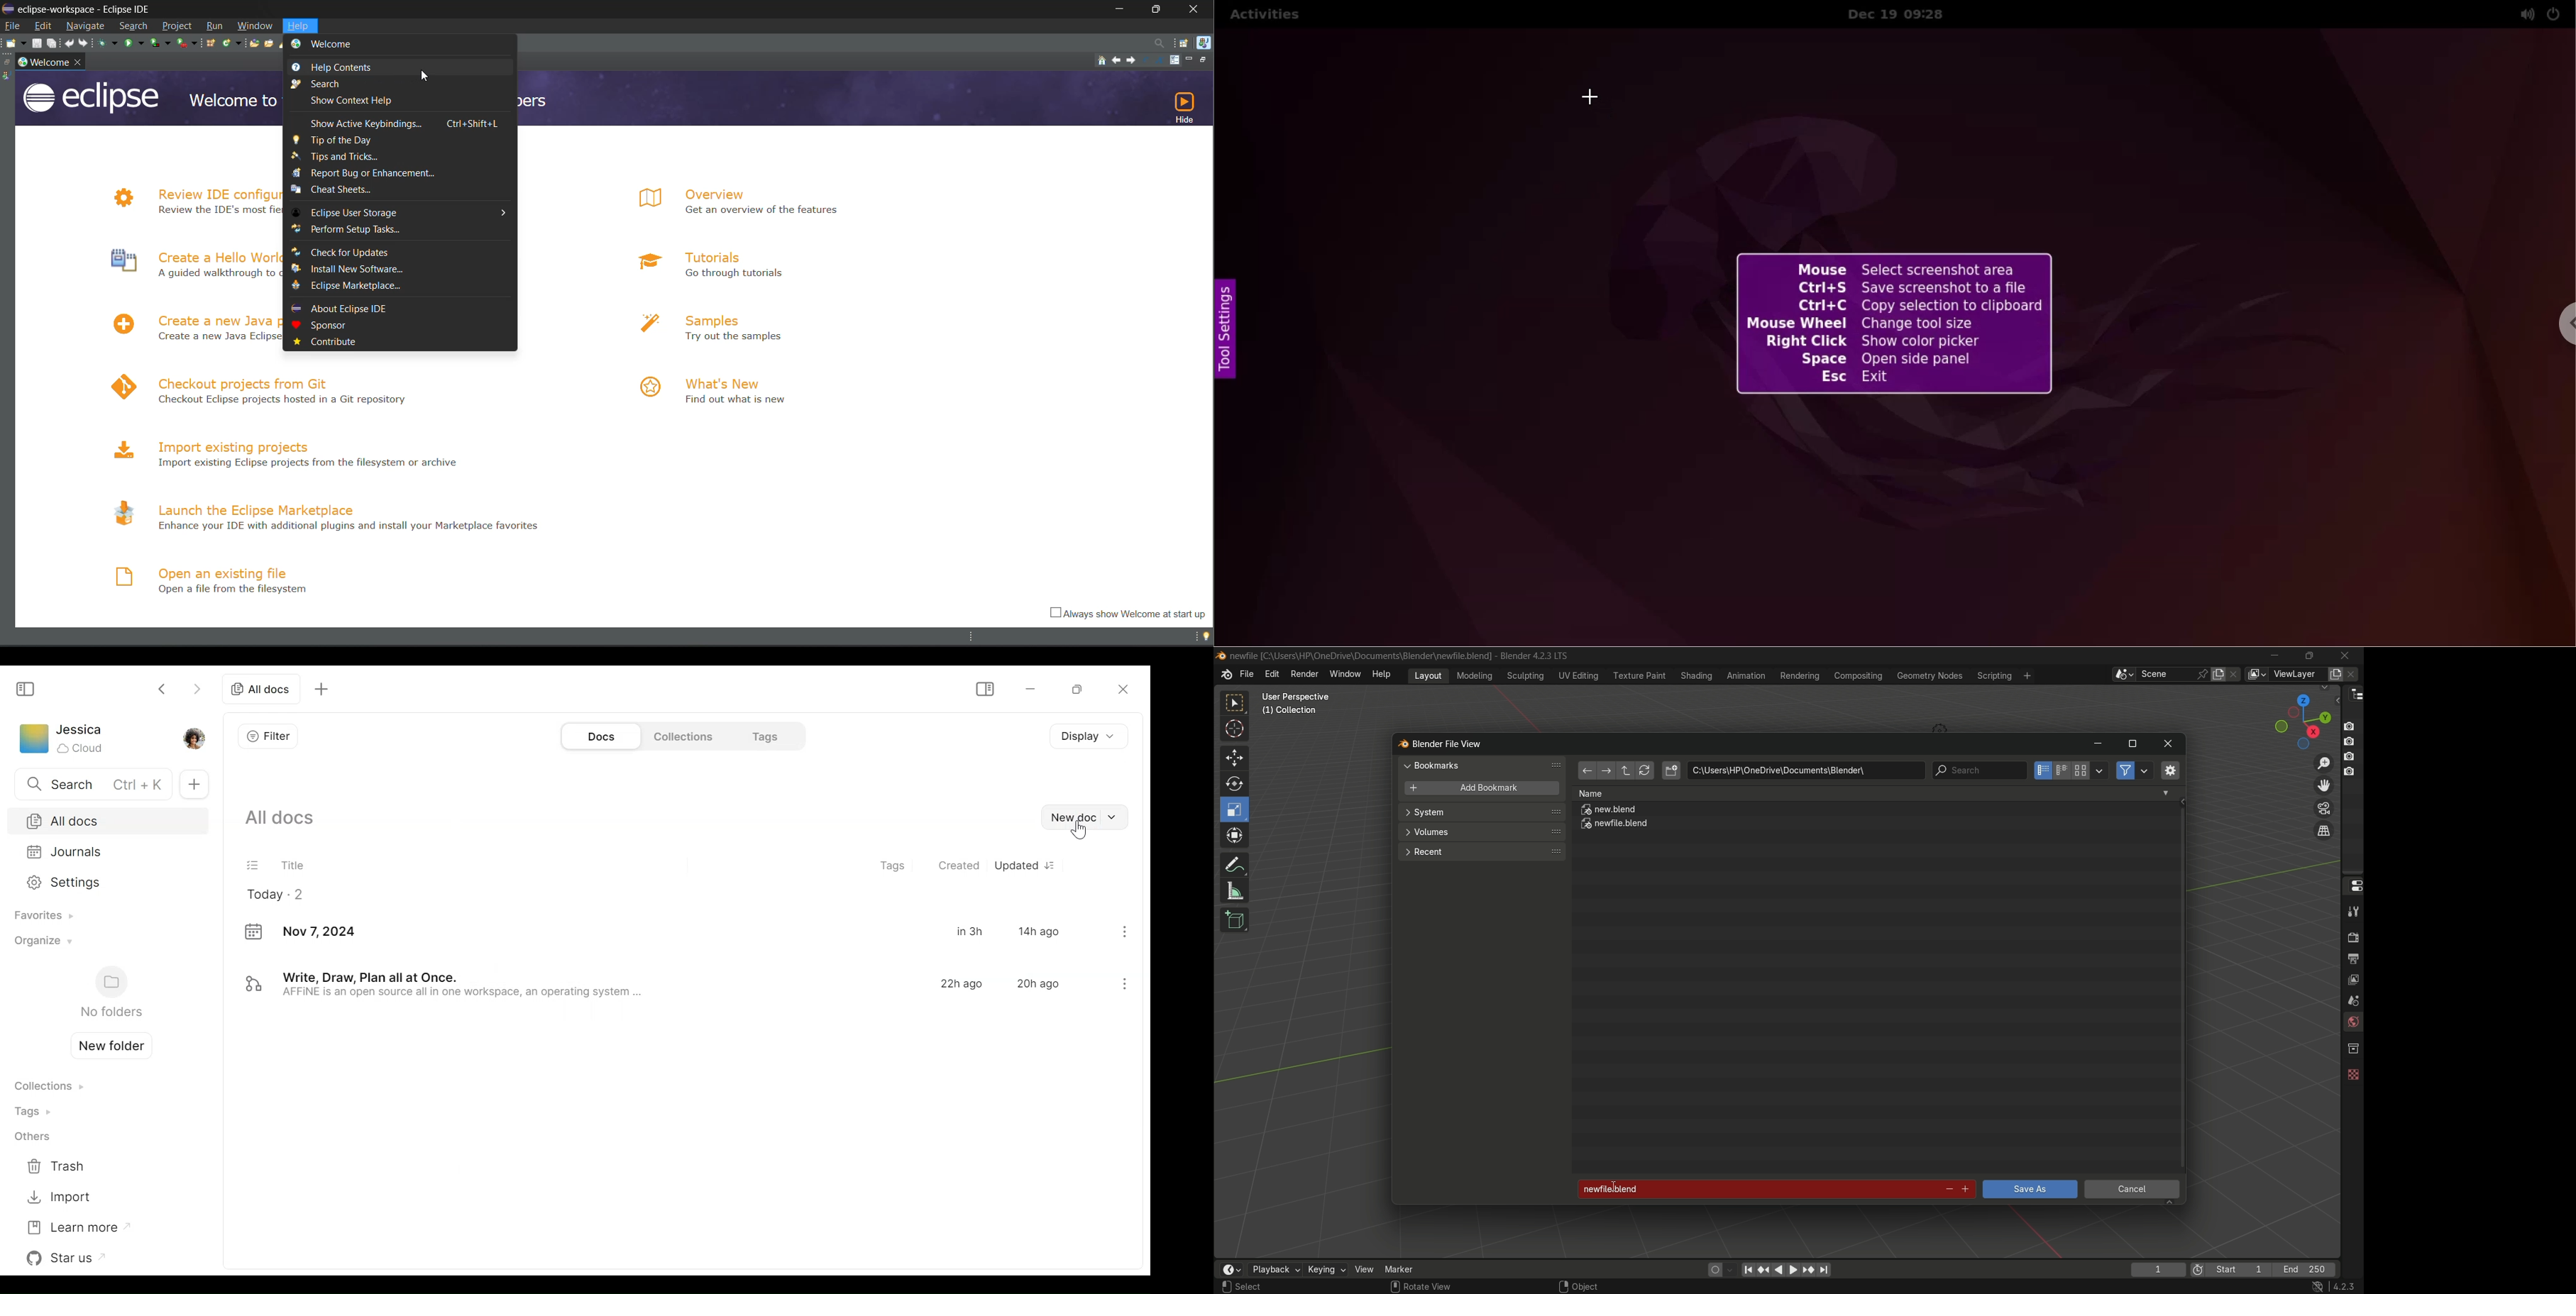 This screenshot has height=1316, width=2576. I want to click on help controls, so click(362, 67).